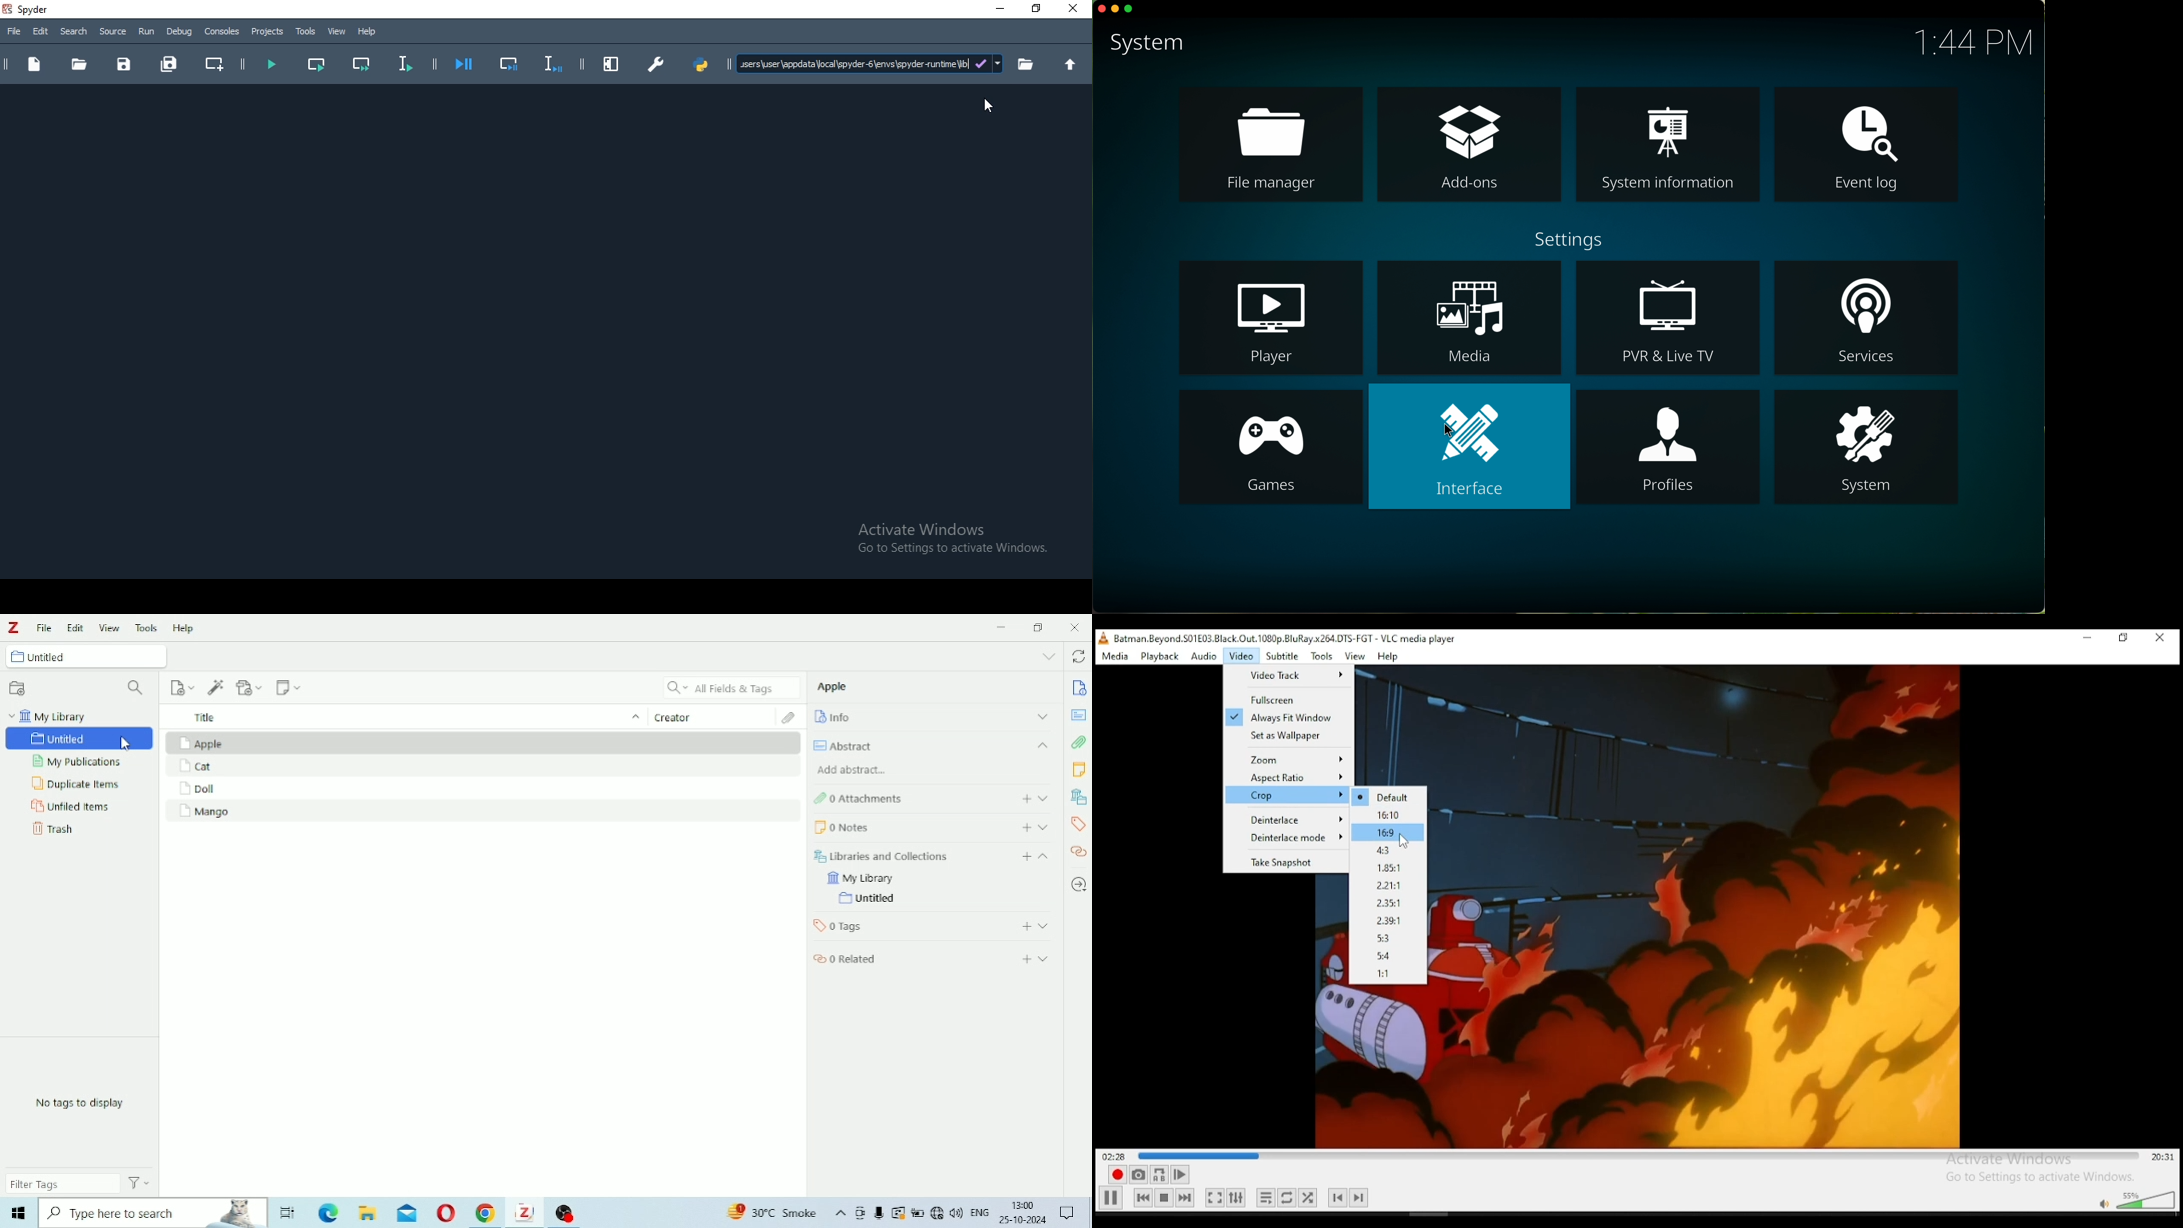 This screenshot has width=2184, height=1232. I want to click on cursor, so click(1404, 844).